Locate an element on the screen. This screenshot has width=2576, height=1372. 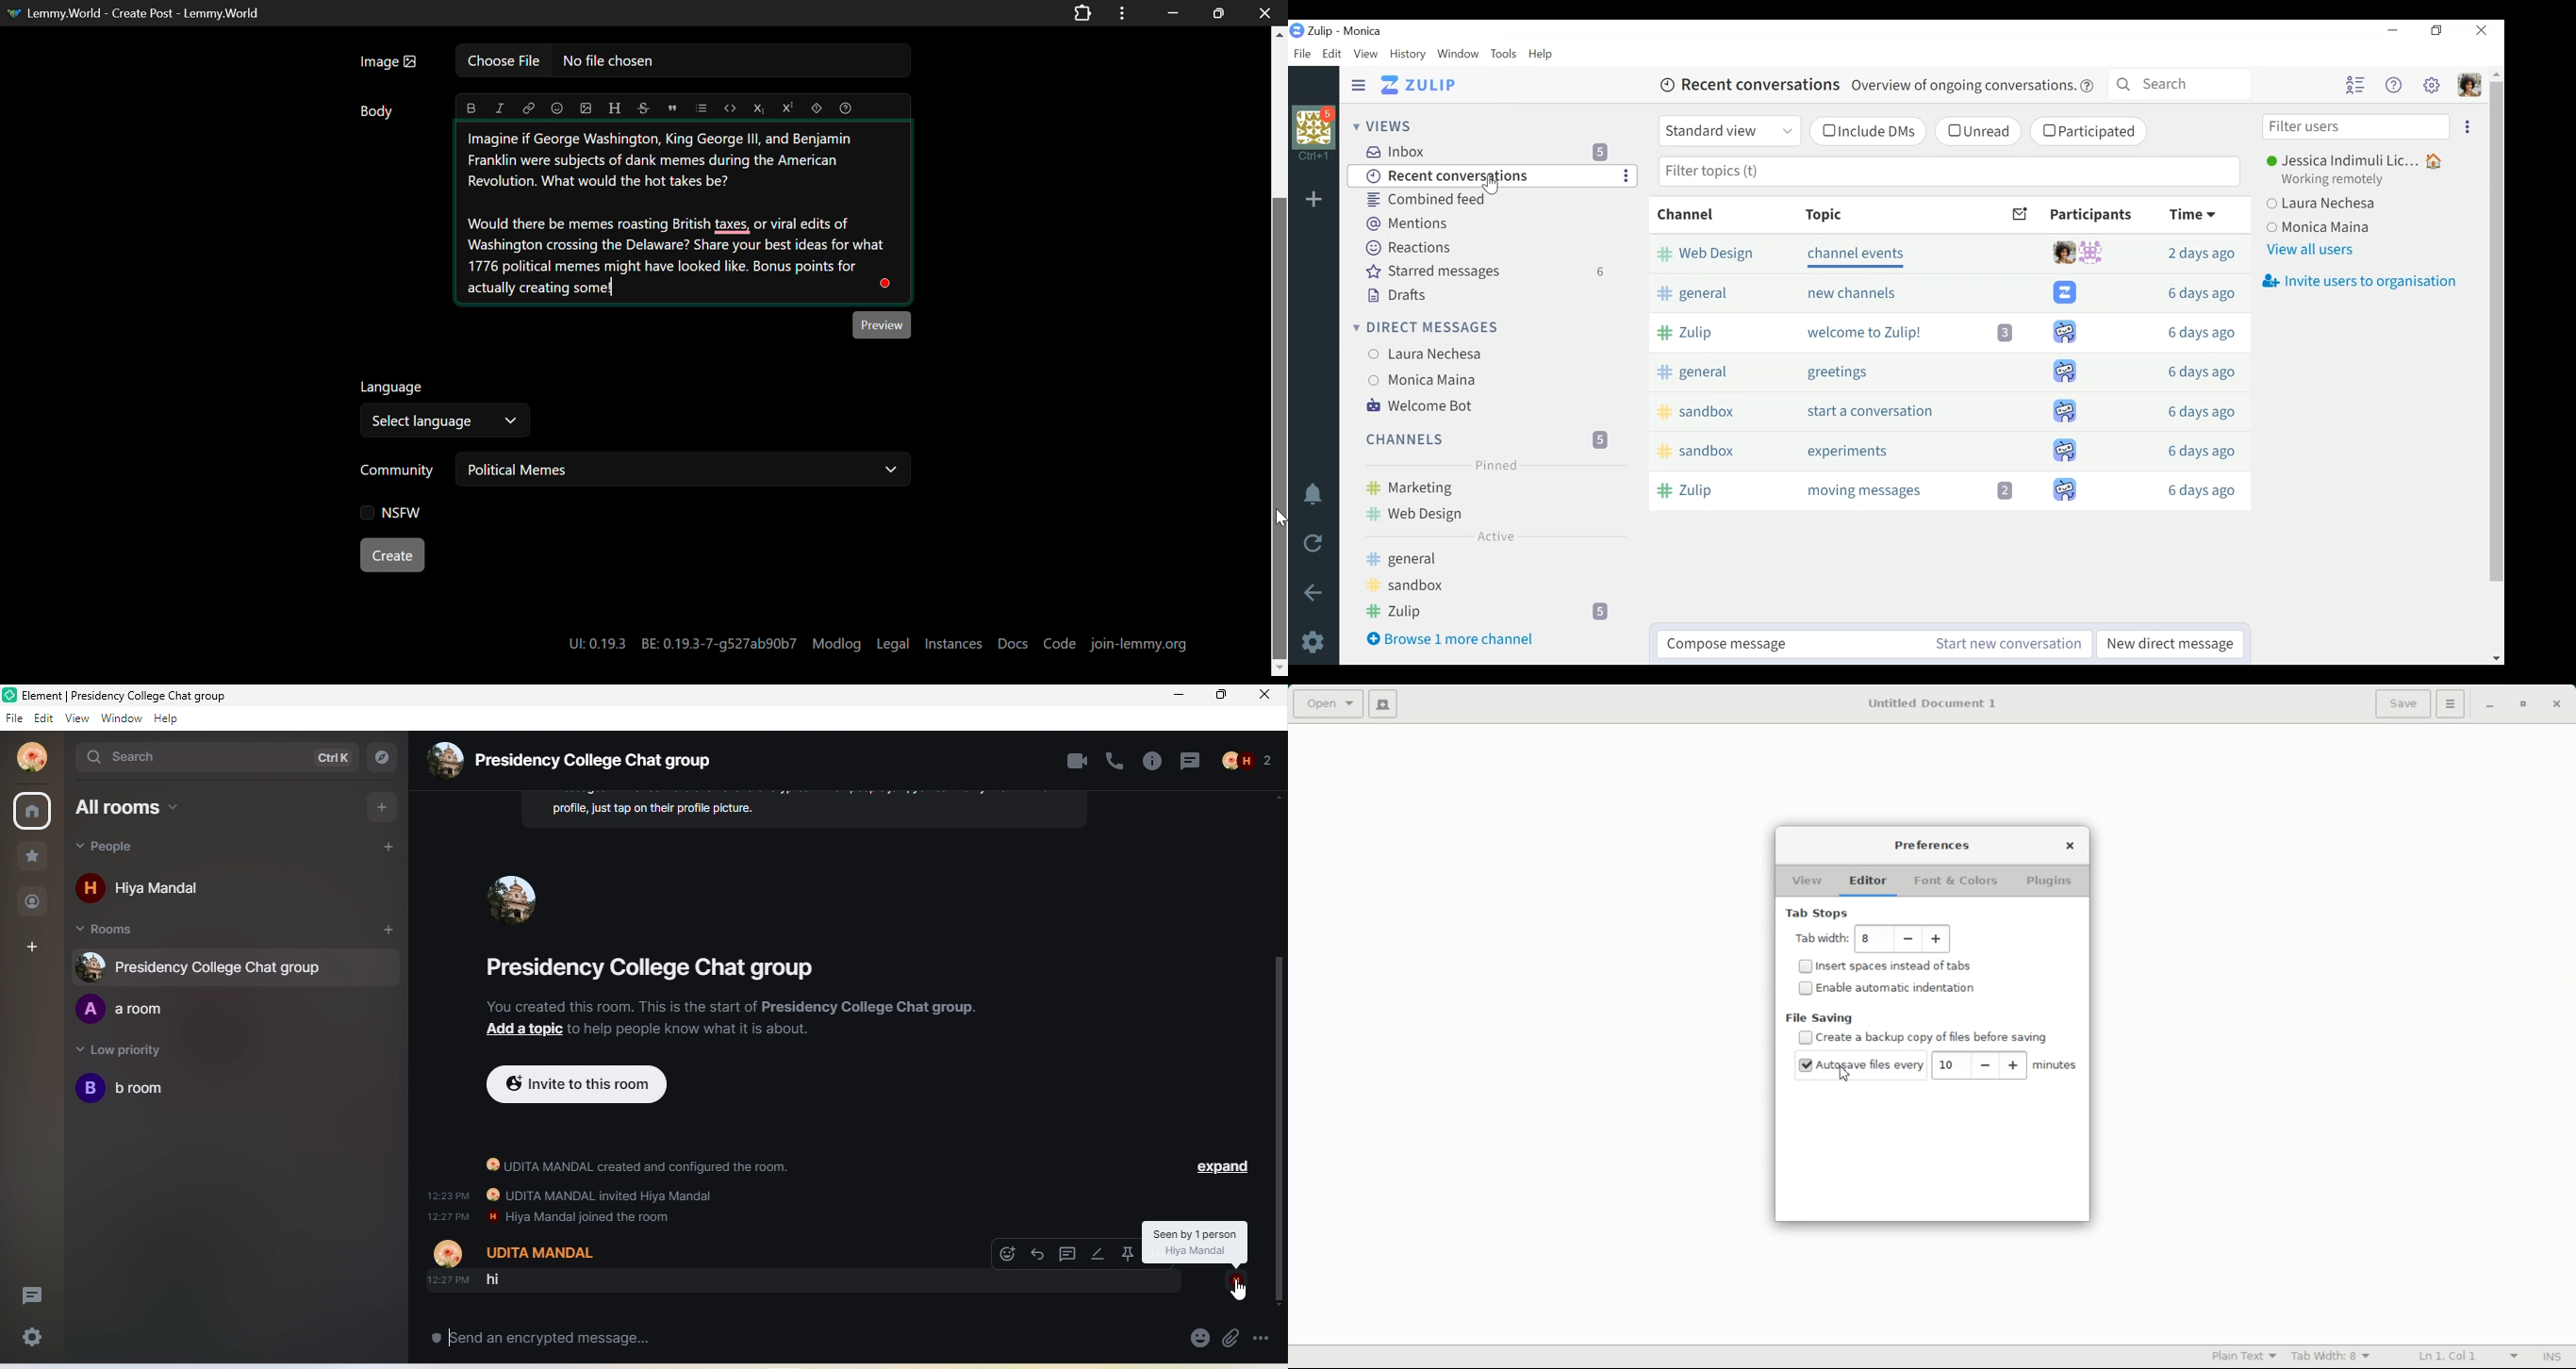
Restore is located at coordinates (2436, 31).